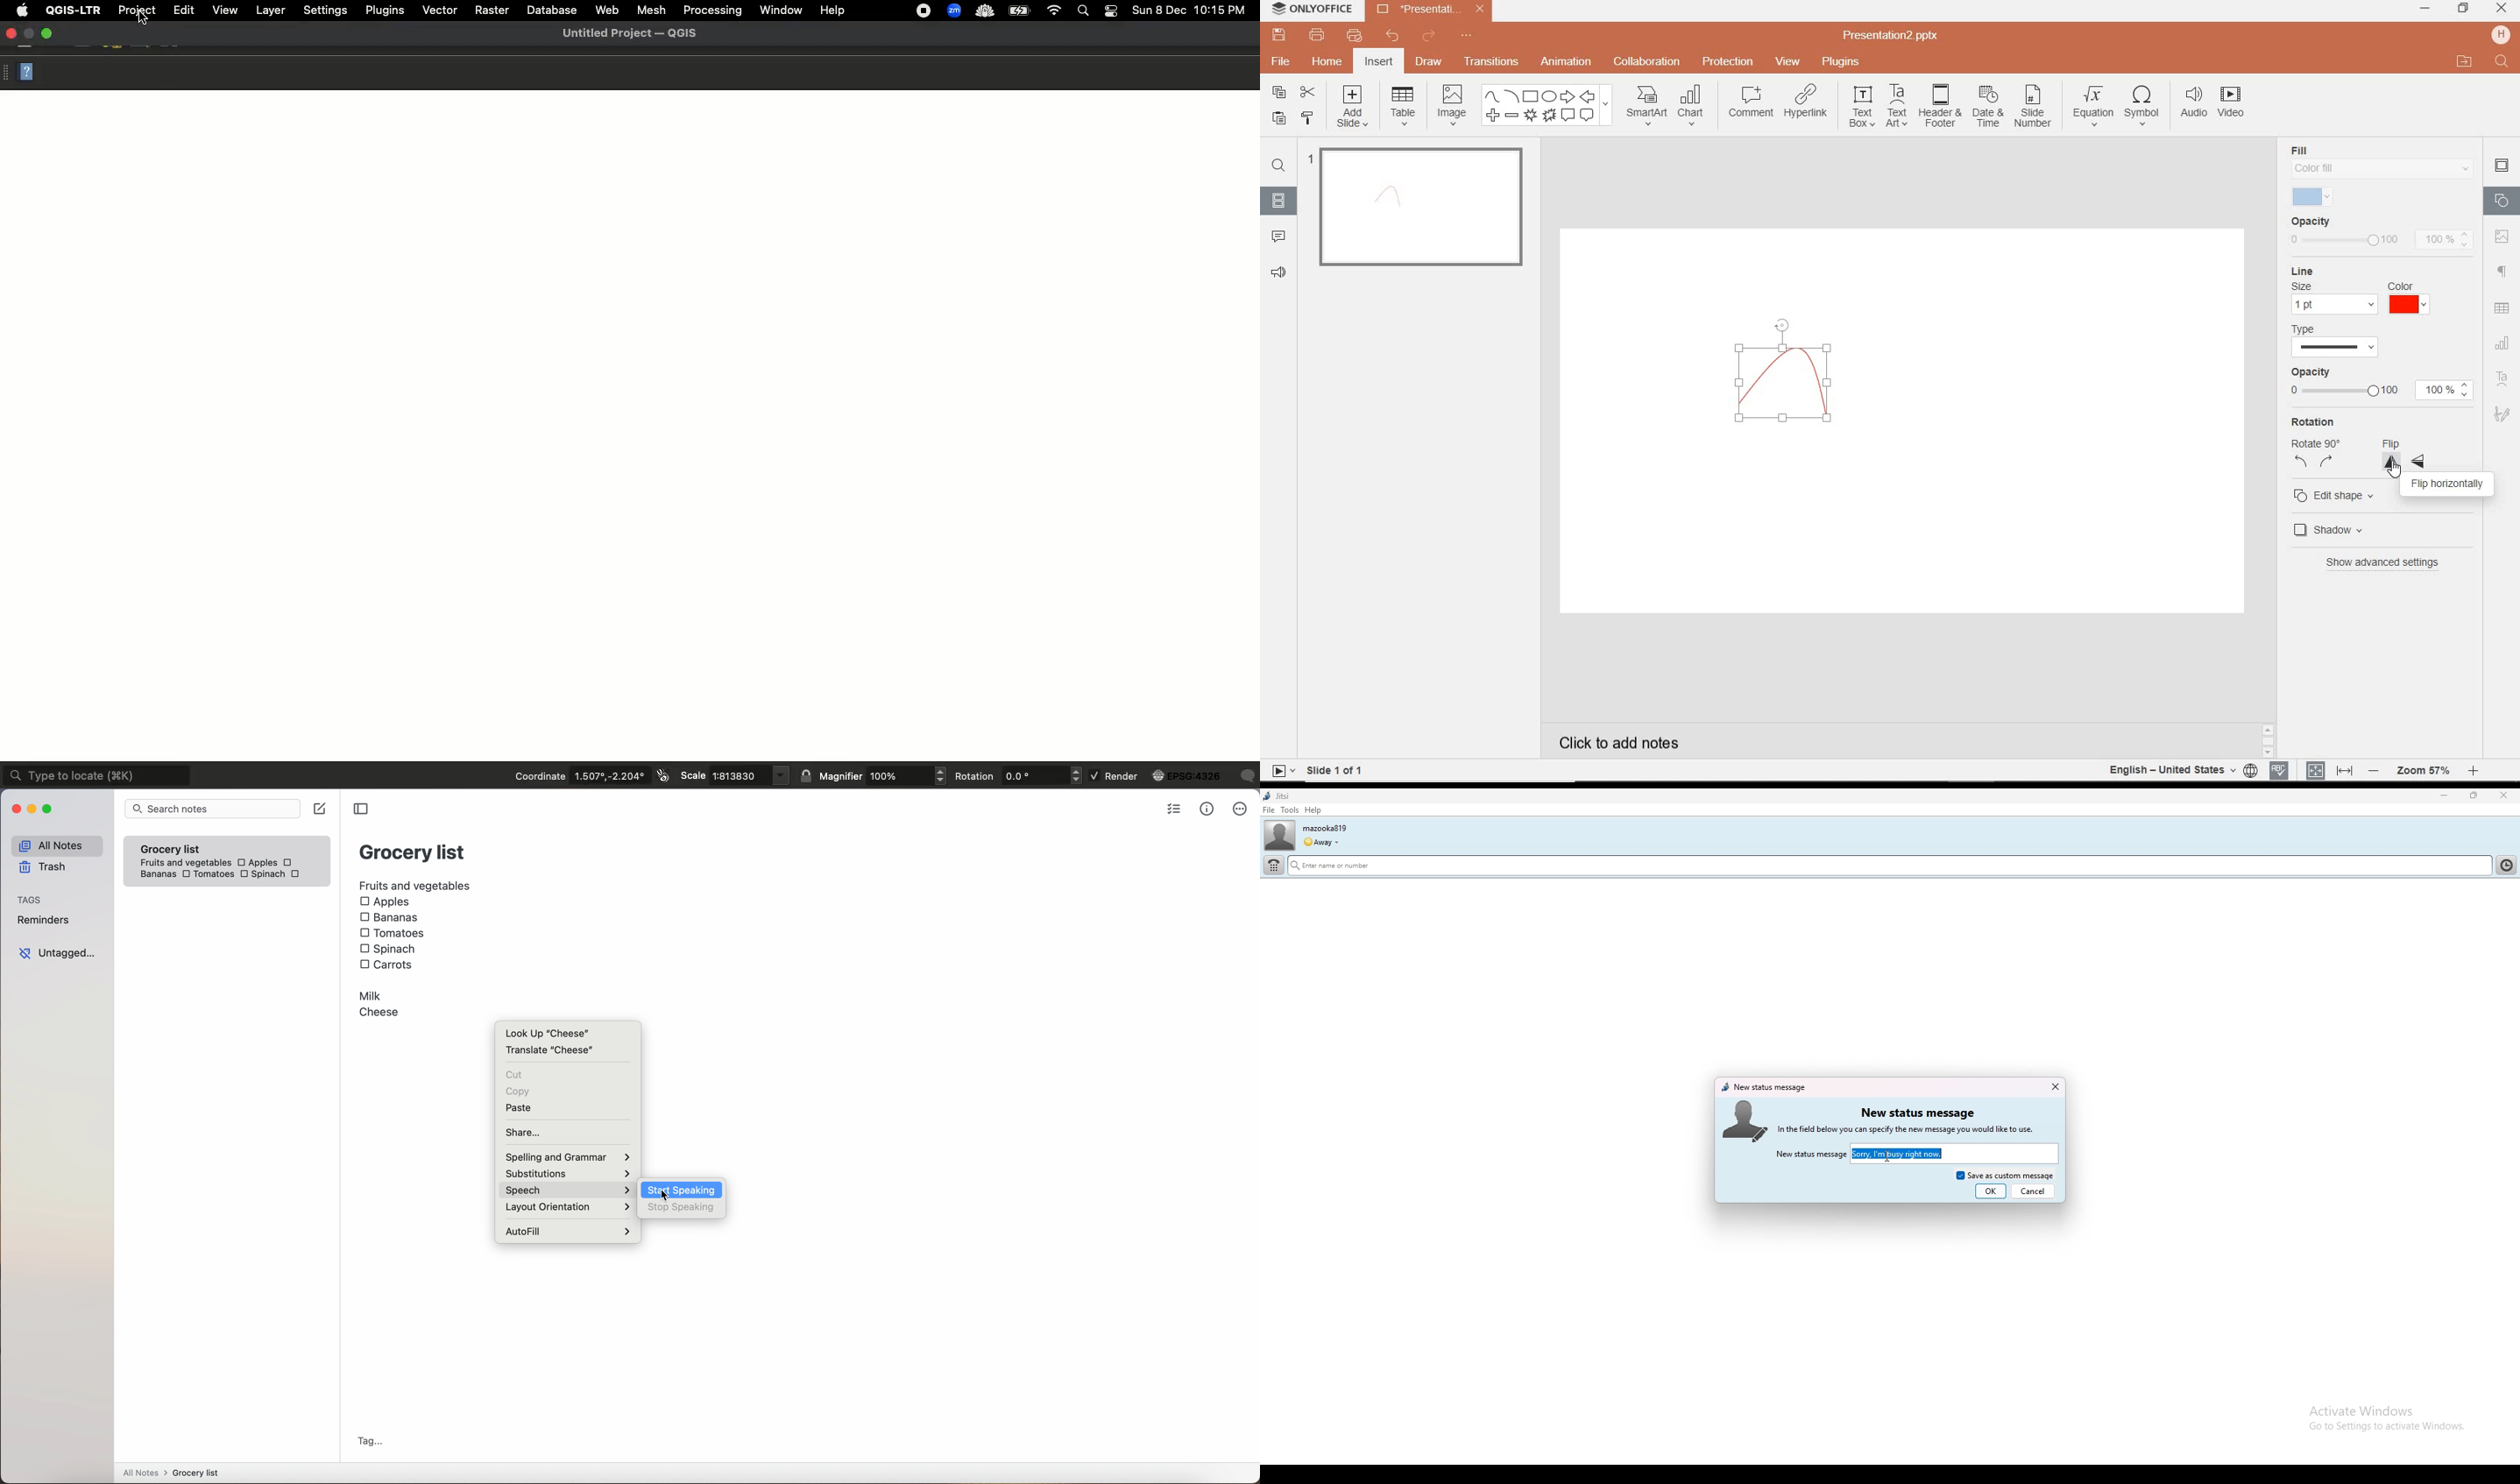 The height and width of the screenshot is (1484, 2520). Describe the element at coordinates (1206, 810) in the screenshot. I see `metrics` at that location.